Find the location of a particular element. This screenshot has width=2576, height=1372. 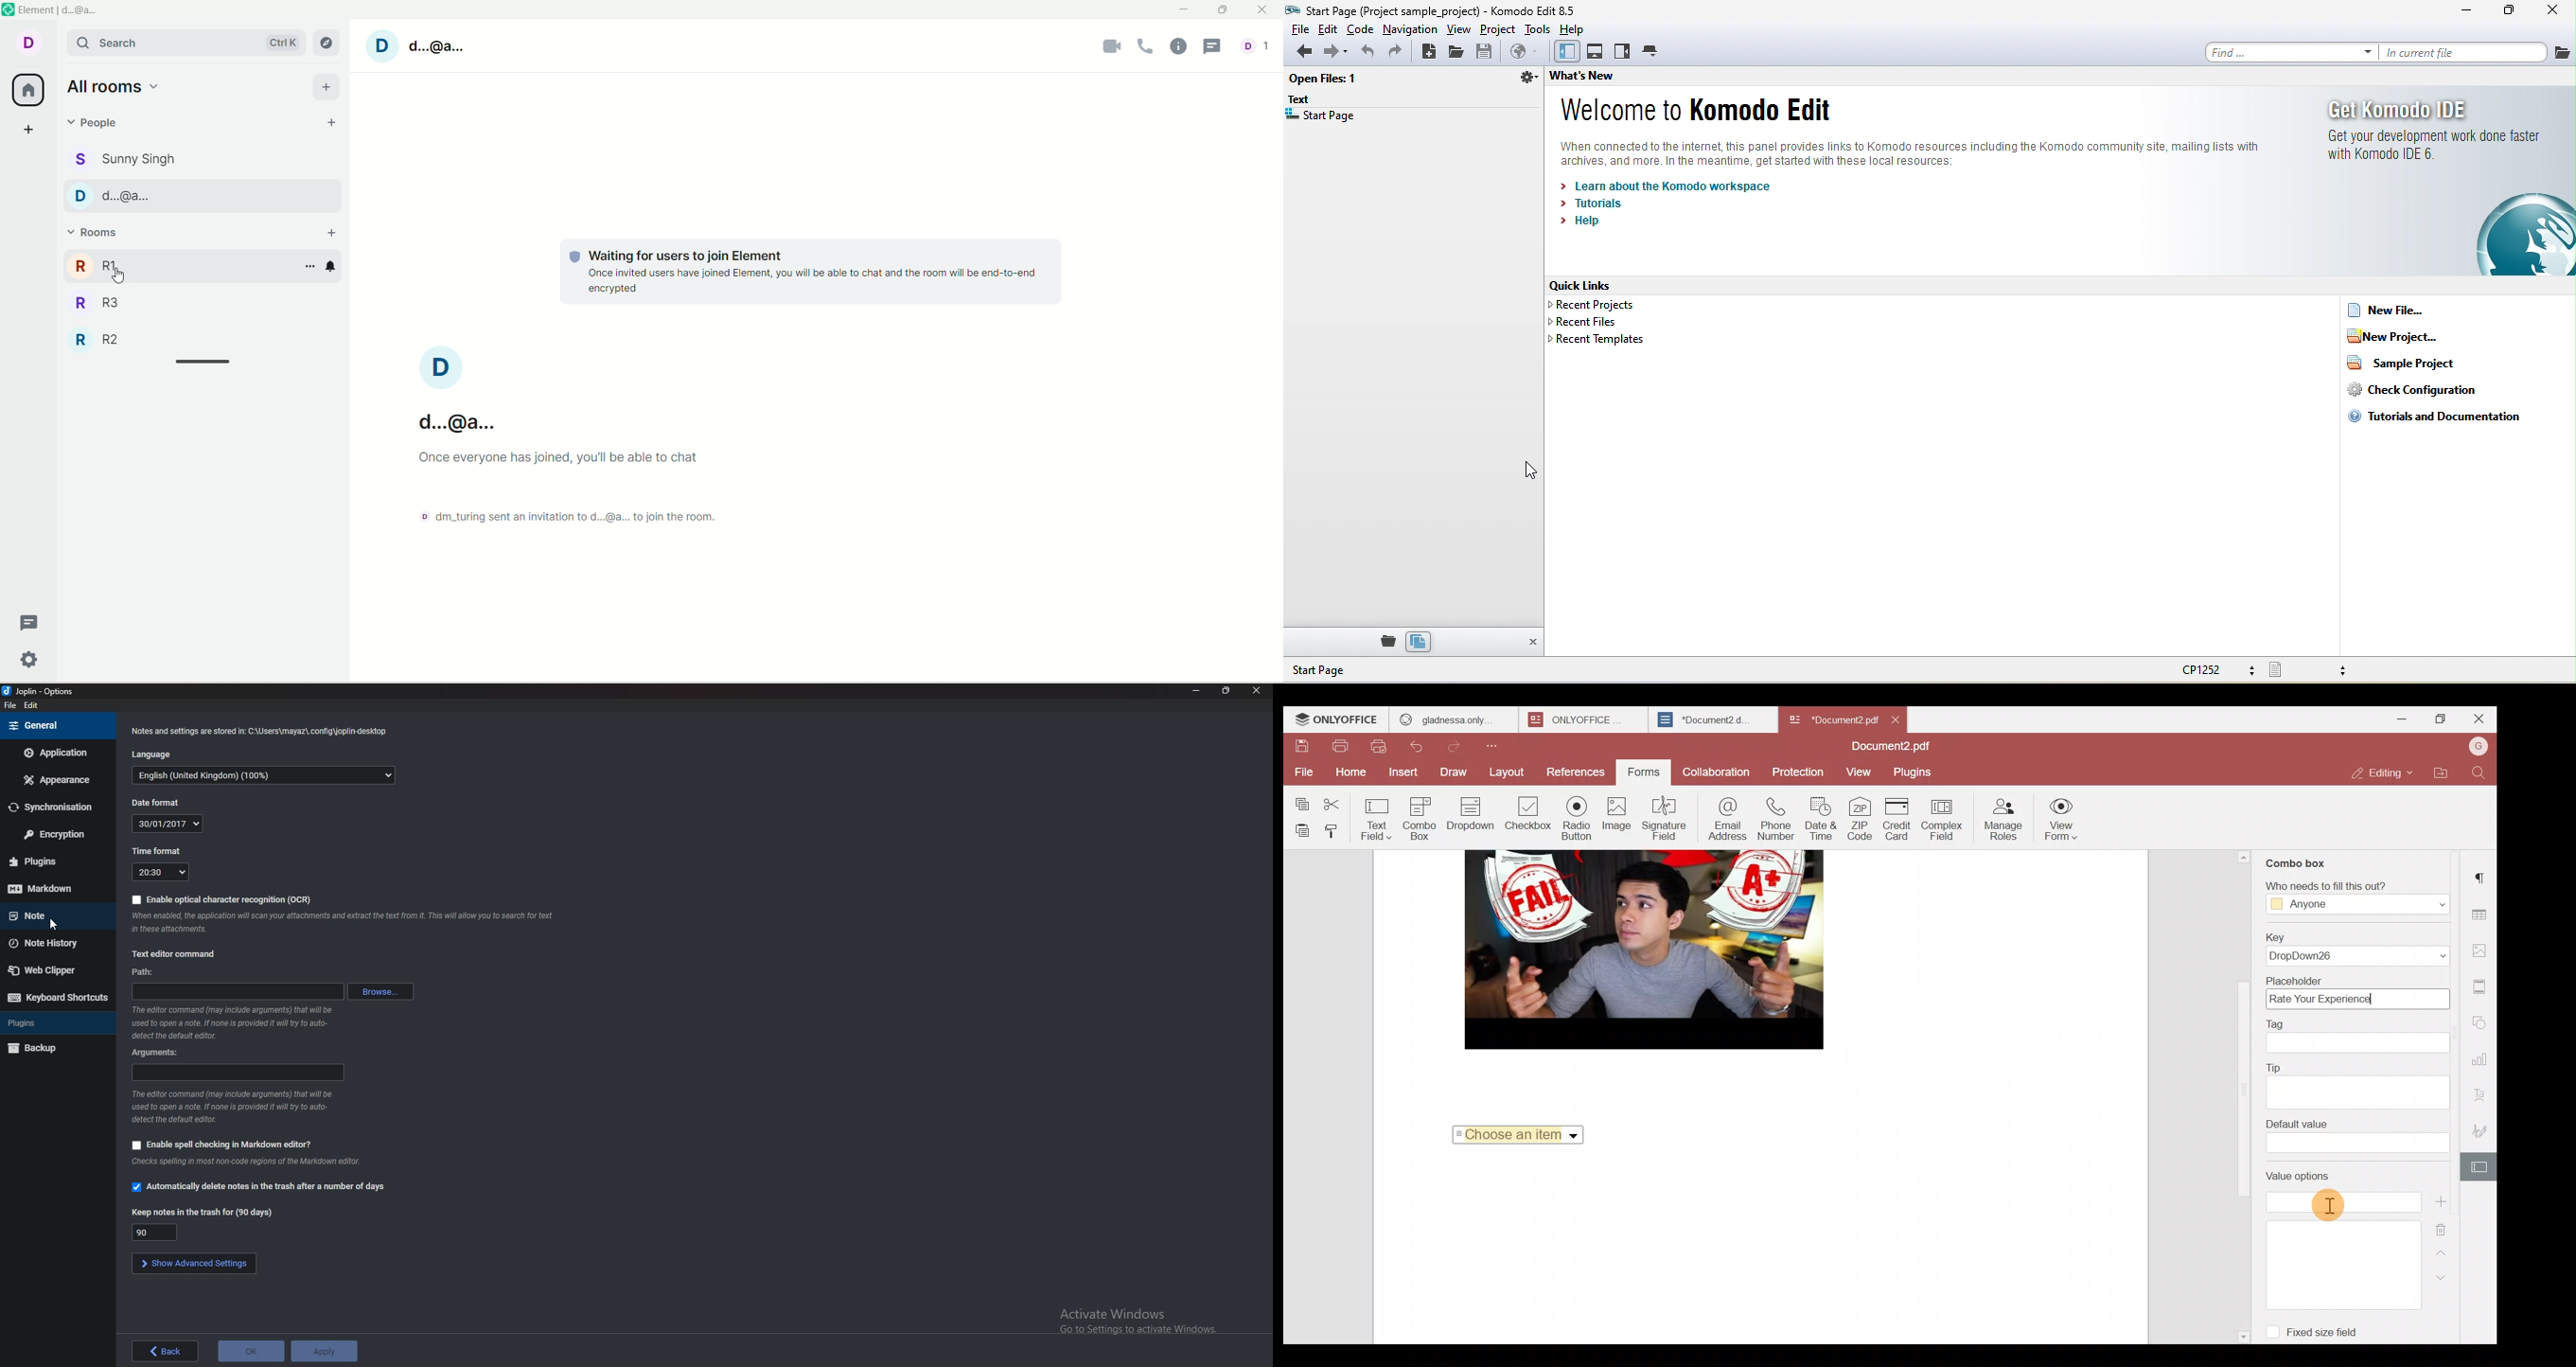

browse is located at coordinates (383, 991).